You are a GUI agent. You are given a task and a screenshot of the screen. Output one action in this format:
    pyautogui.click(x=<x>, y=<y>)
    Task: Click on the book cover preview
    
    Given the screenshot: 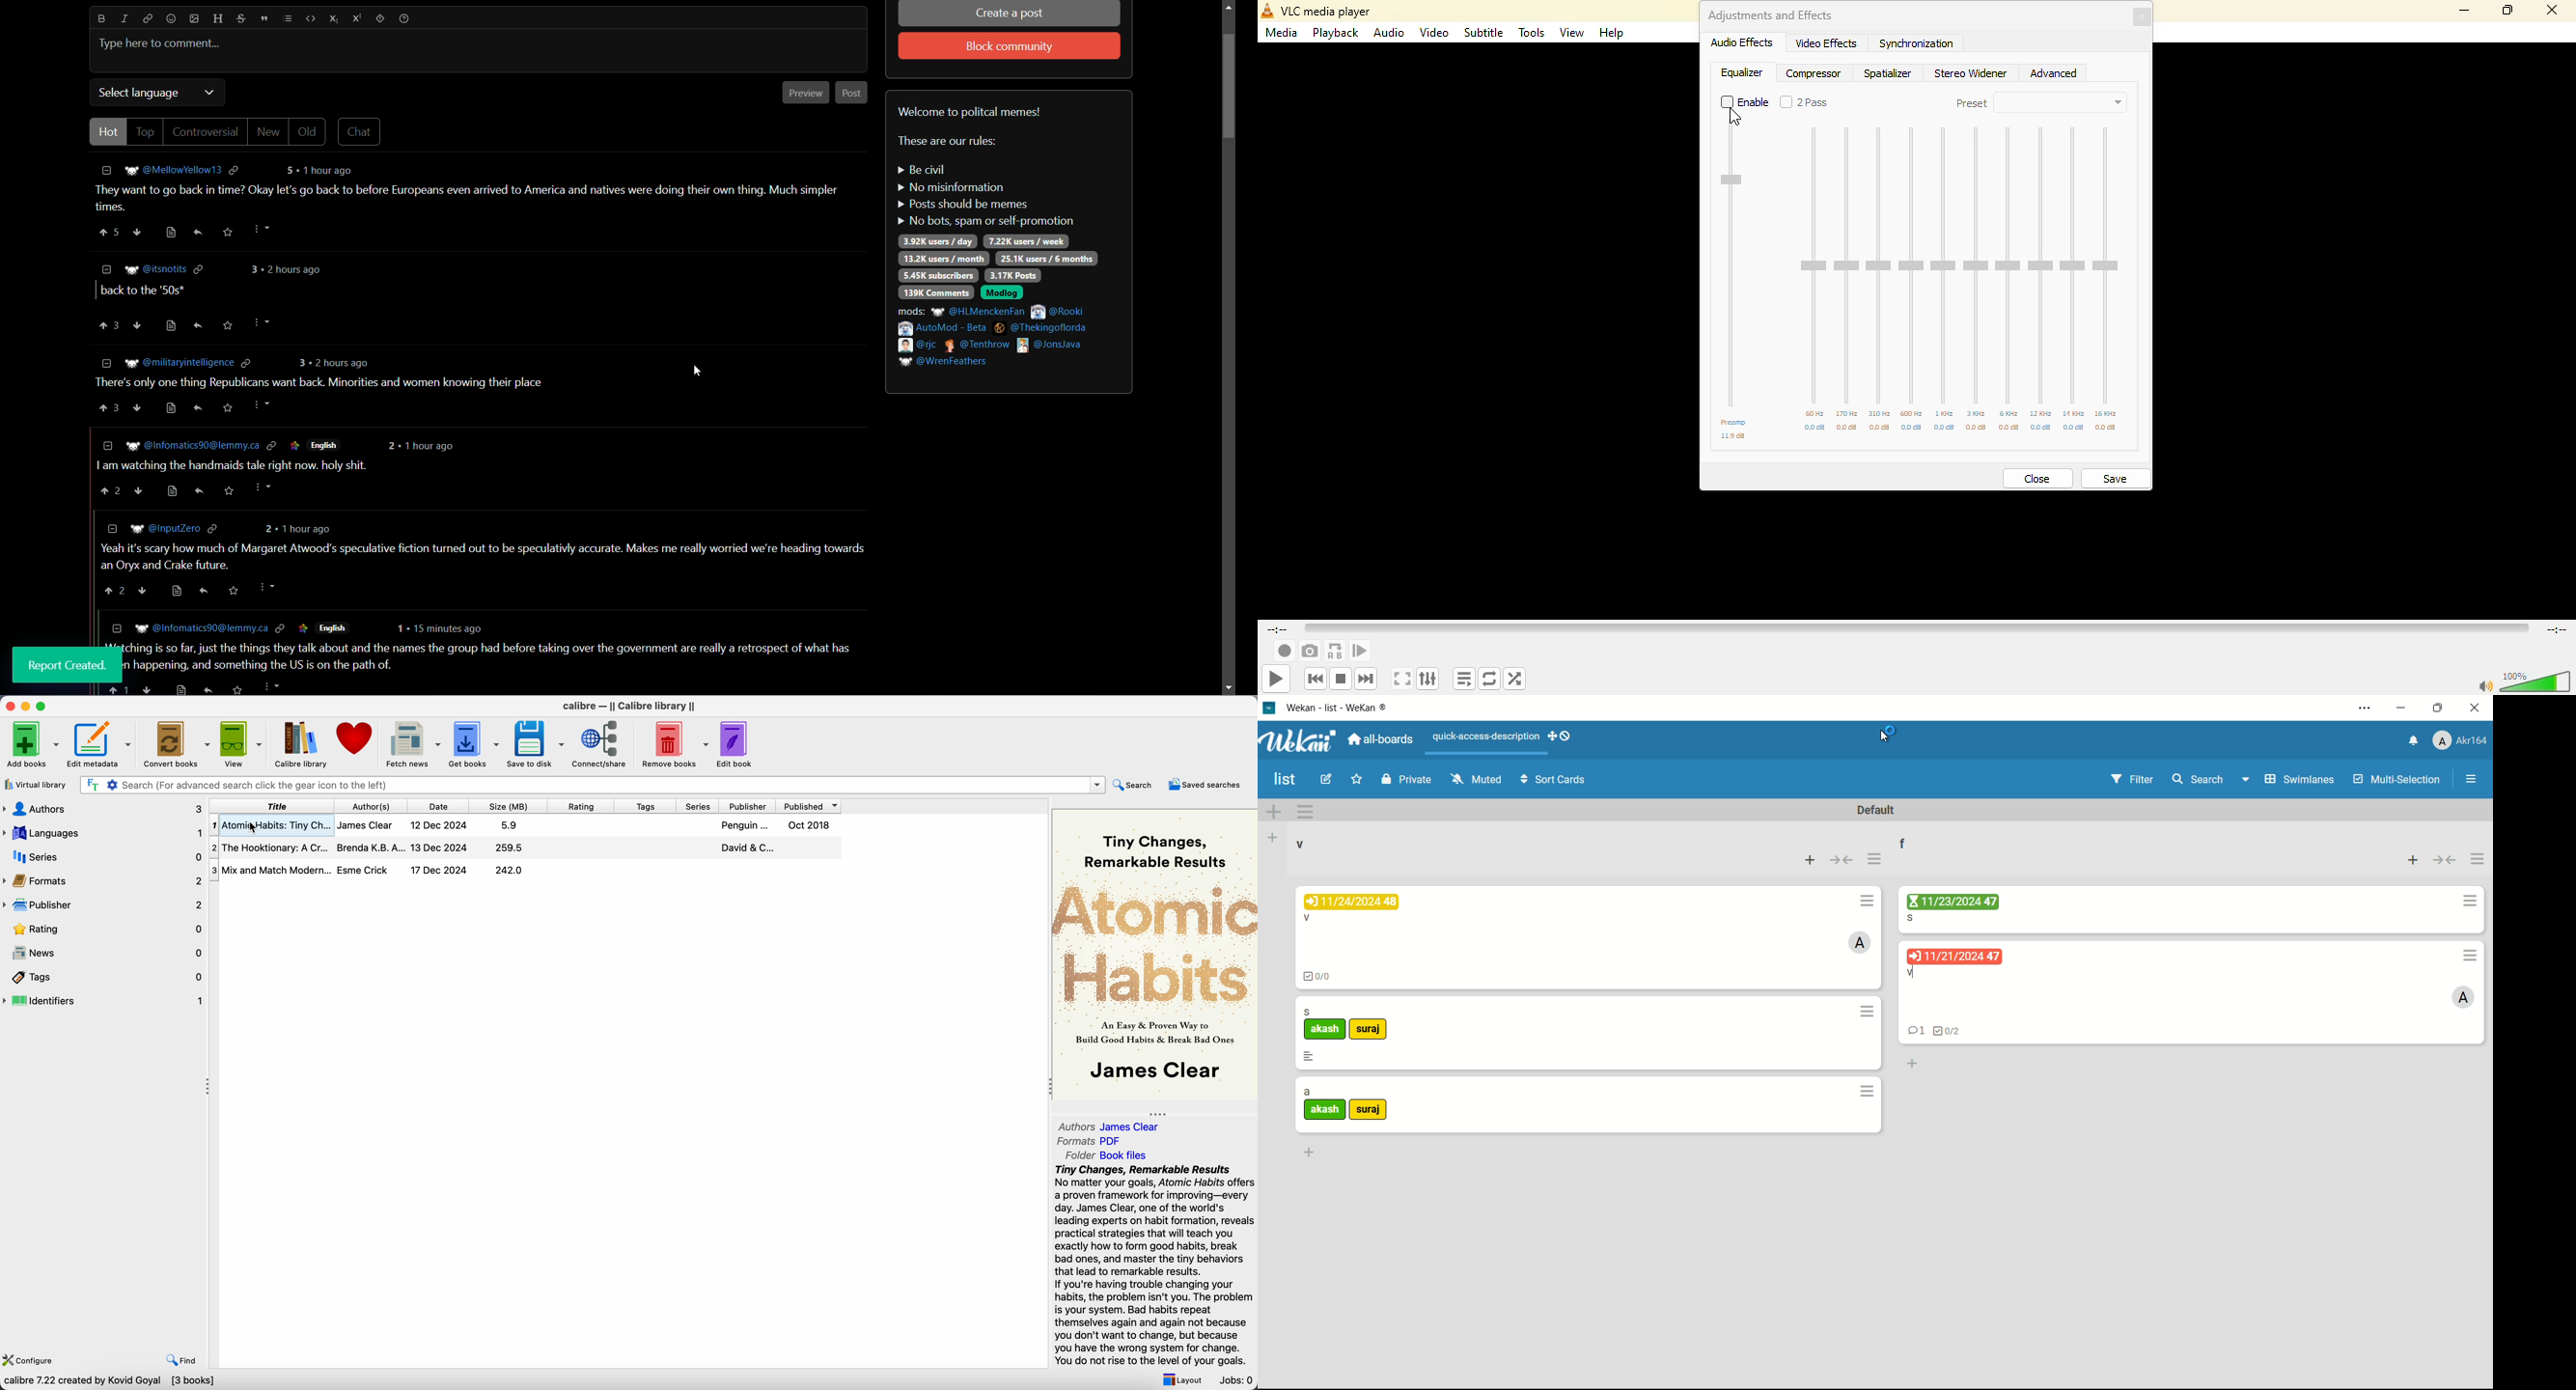 What is the action you would take?
    pyautogui.click(x=1156, y=955)
    